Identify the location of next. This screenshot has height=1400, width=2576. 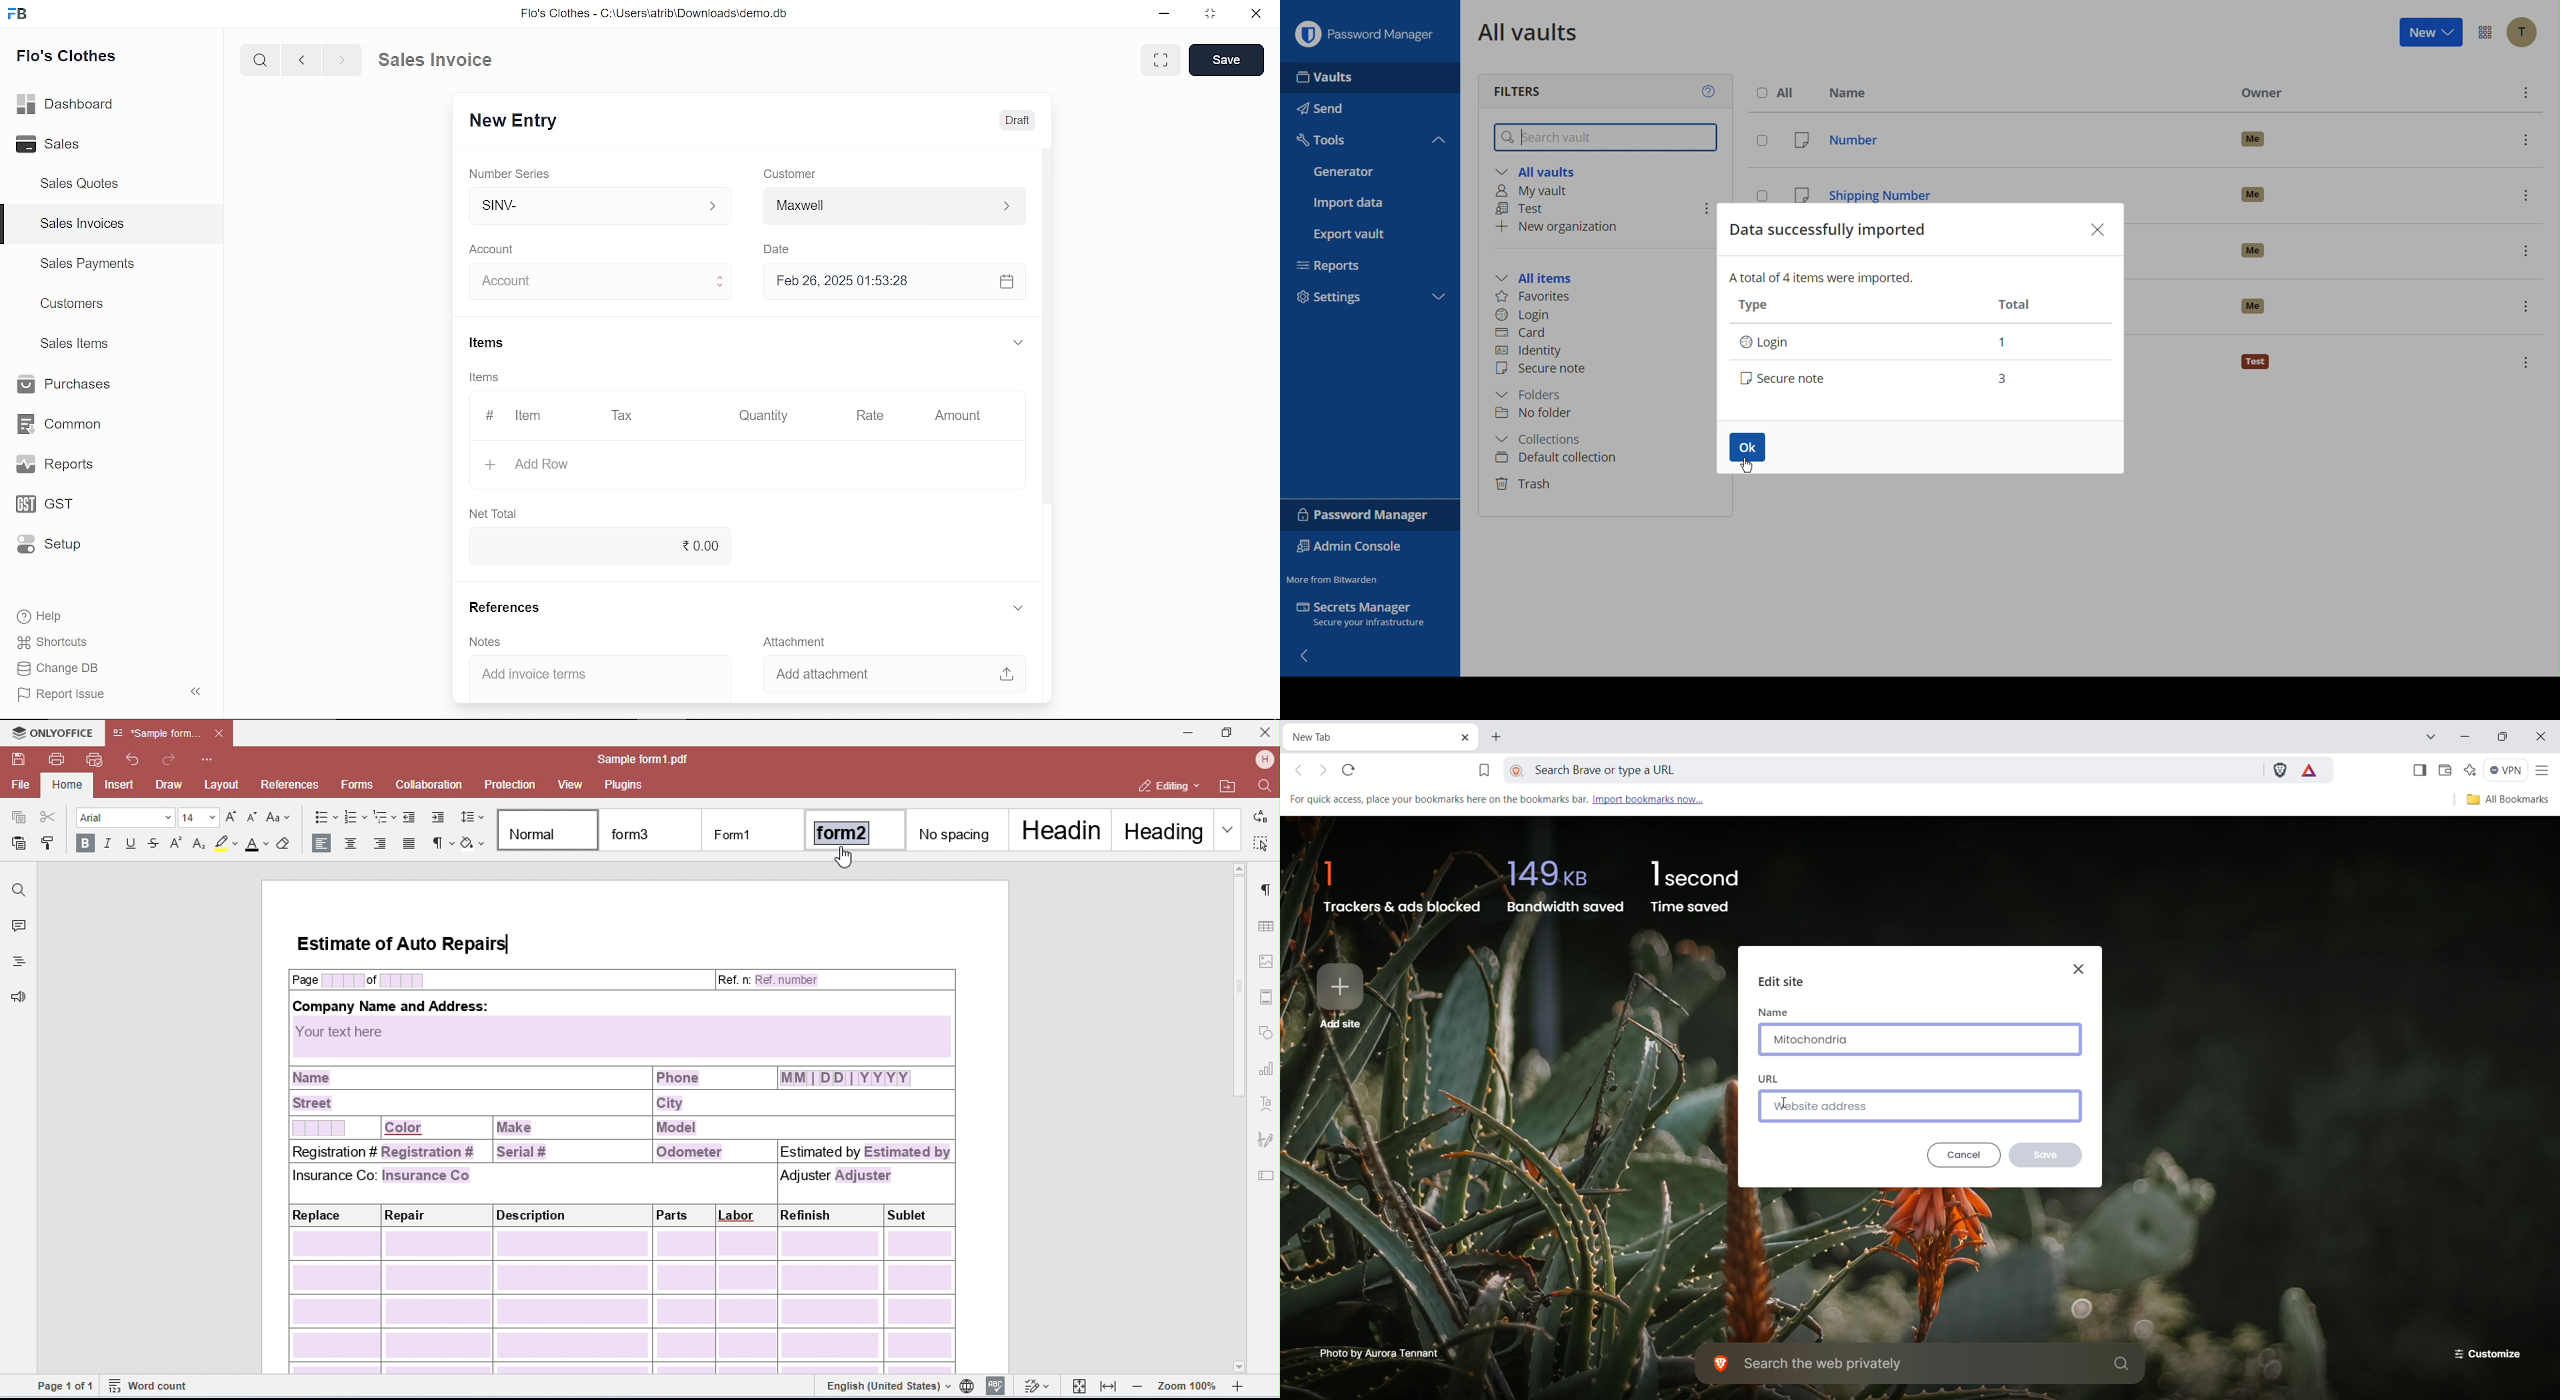
(342, 60).